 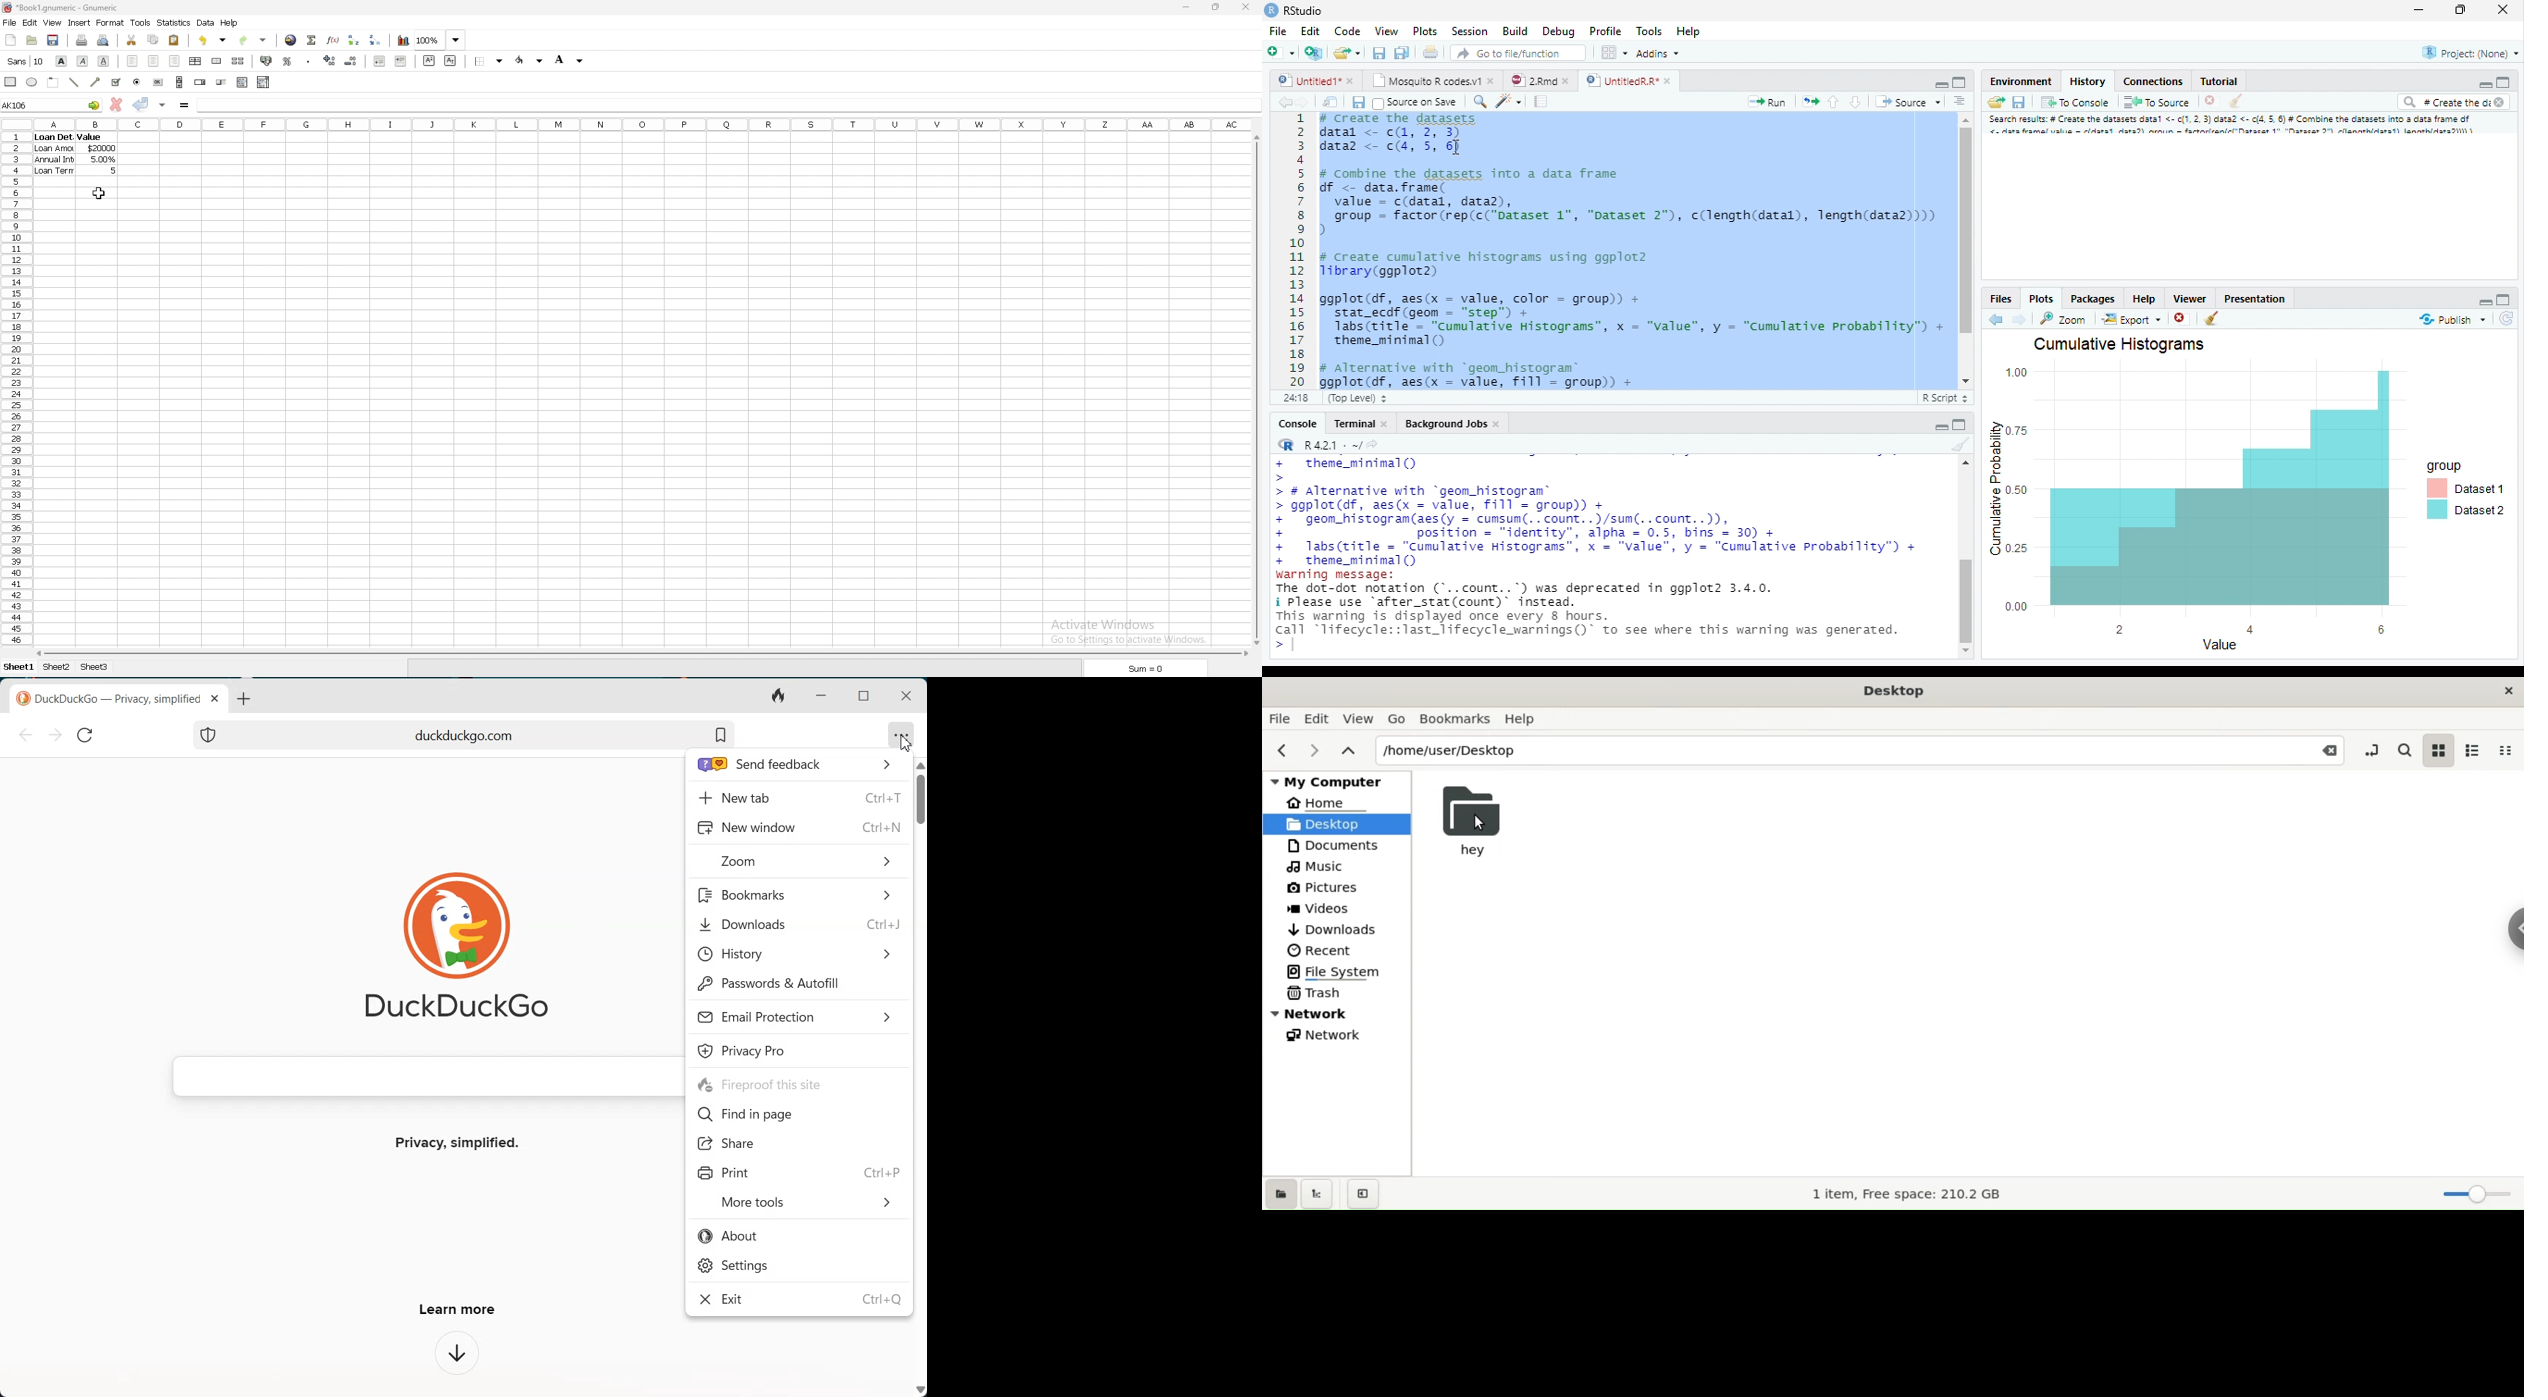 What do you see at coordinates (1393, 463) in the screenshot?
I see `Theme_miniima()` at bounding box center [1393, 463].